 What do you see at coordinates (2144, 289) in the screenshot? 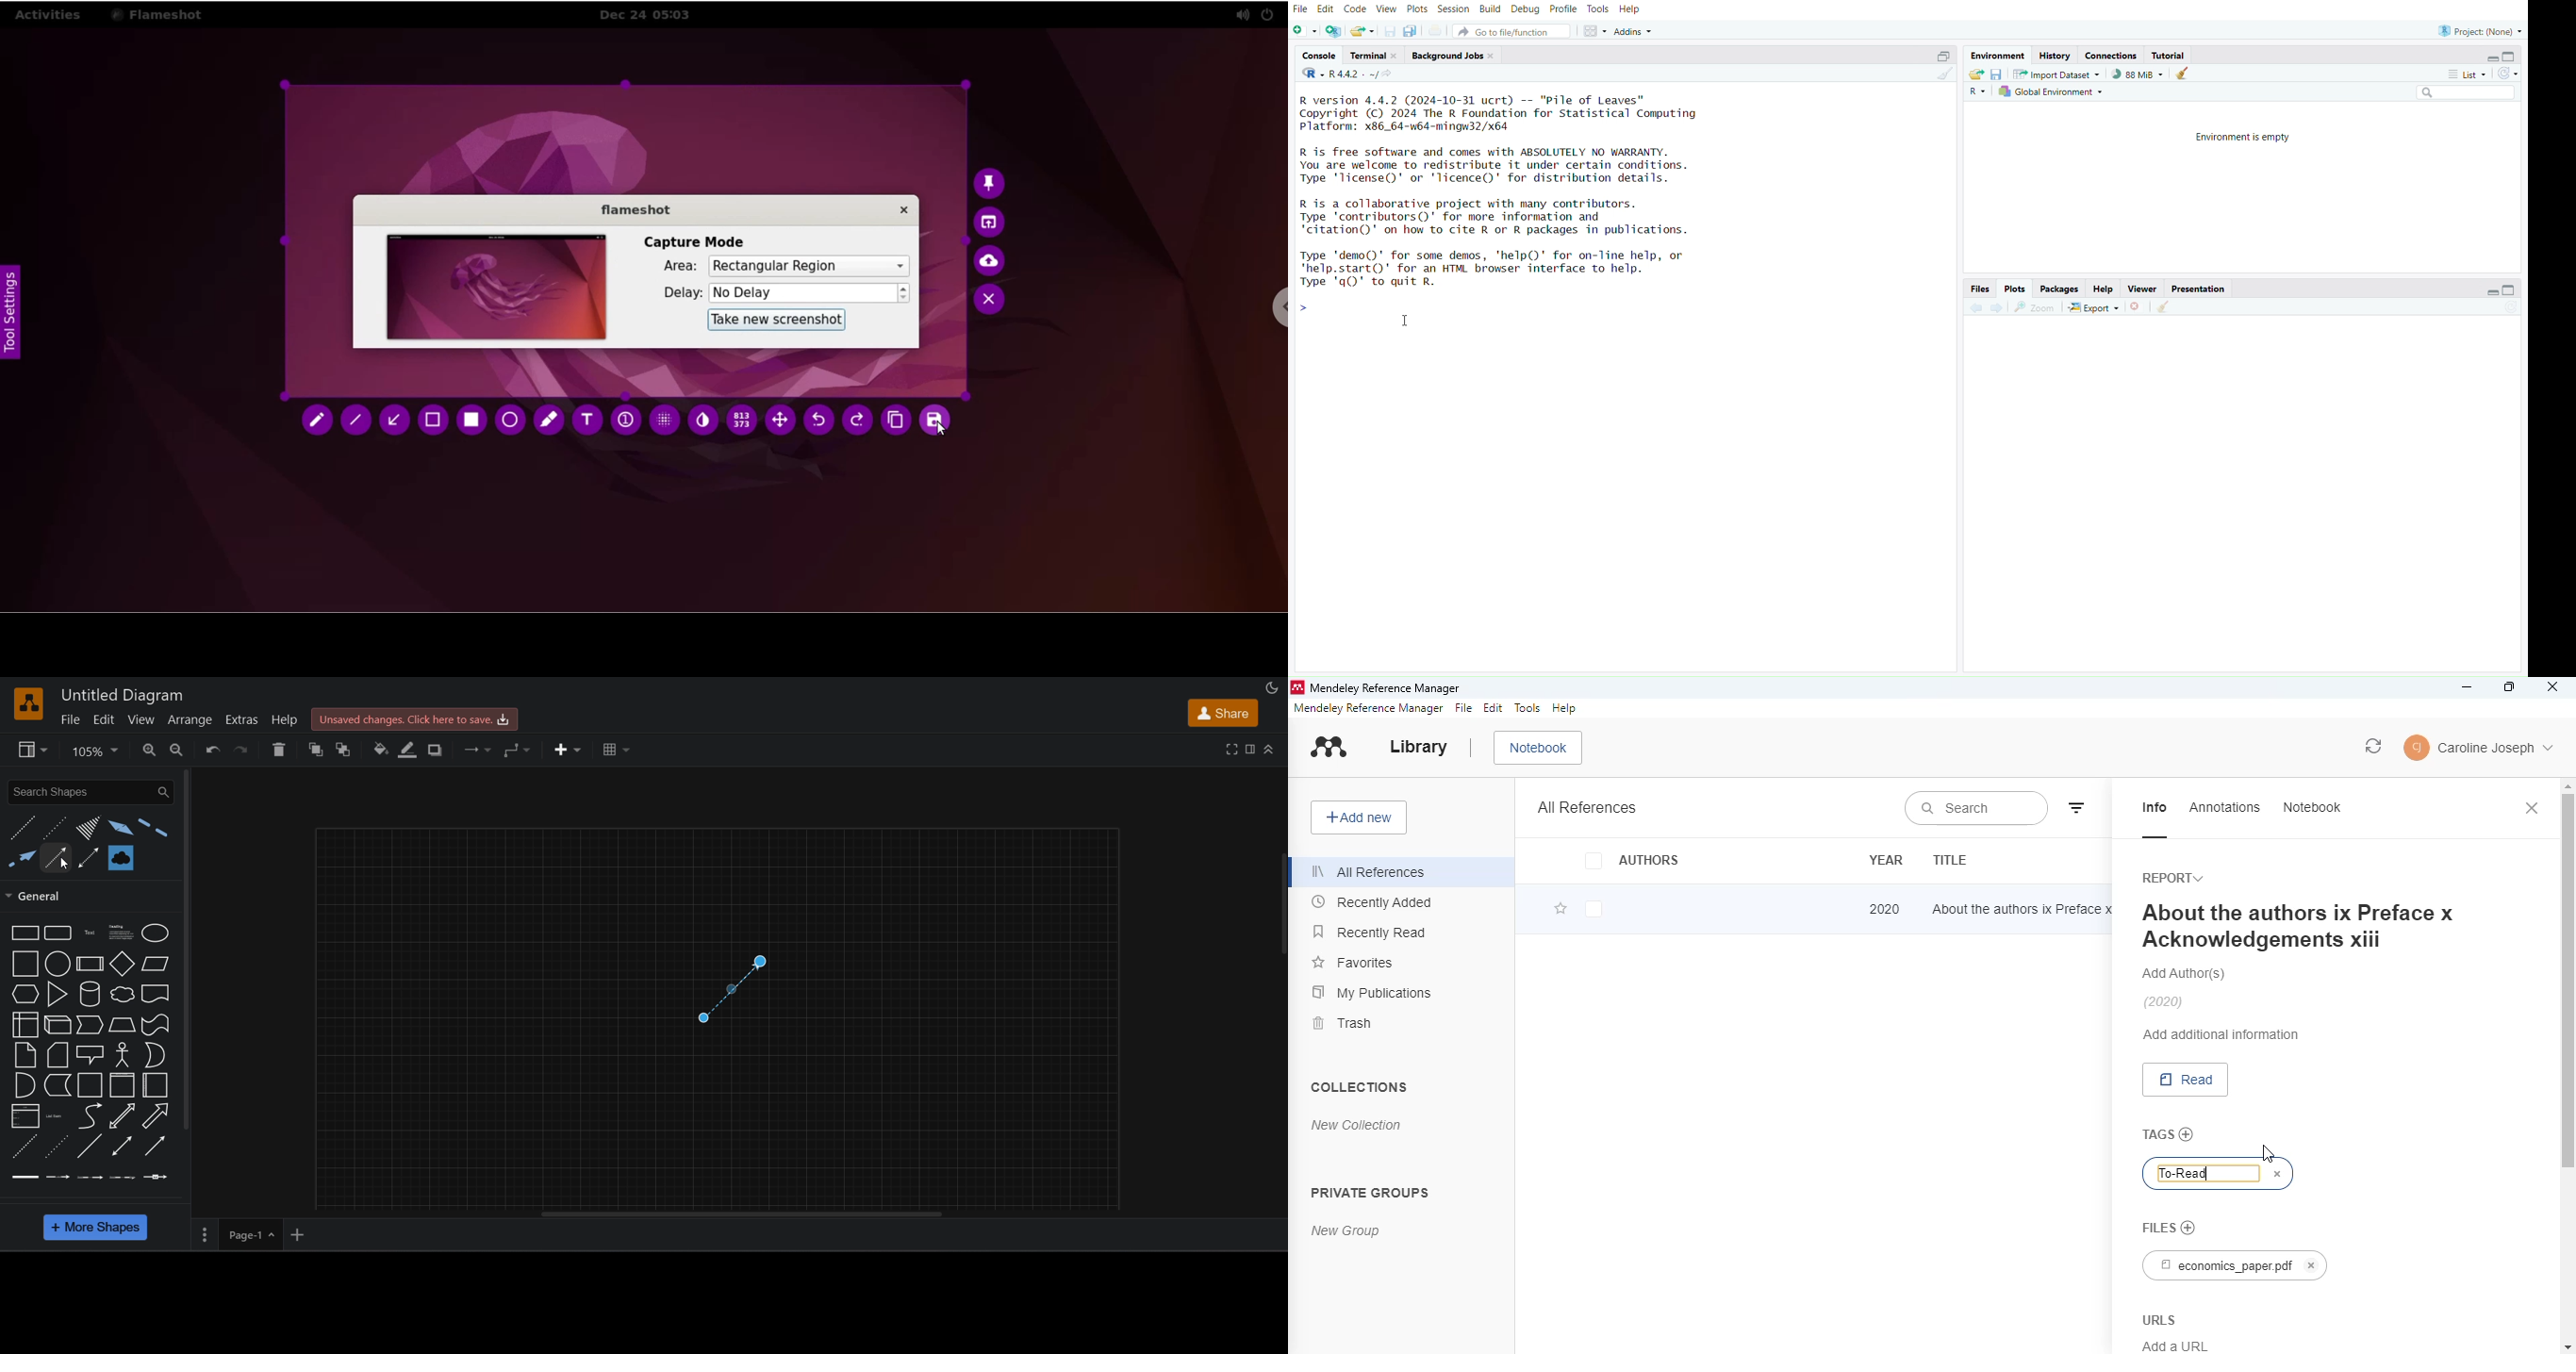
I see `viewer` at bounding box center [2144, 289].